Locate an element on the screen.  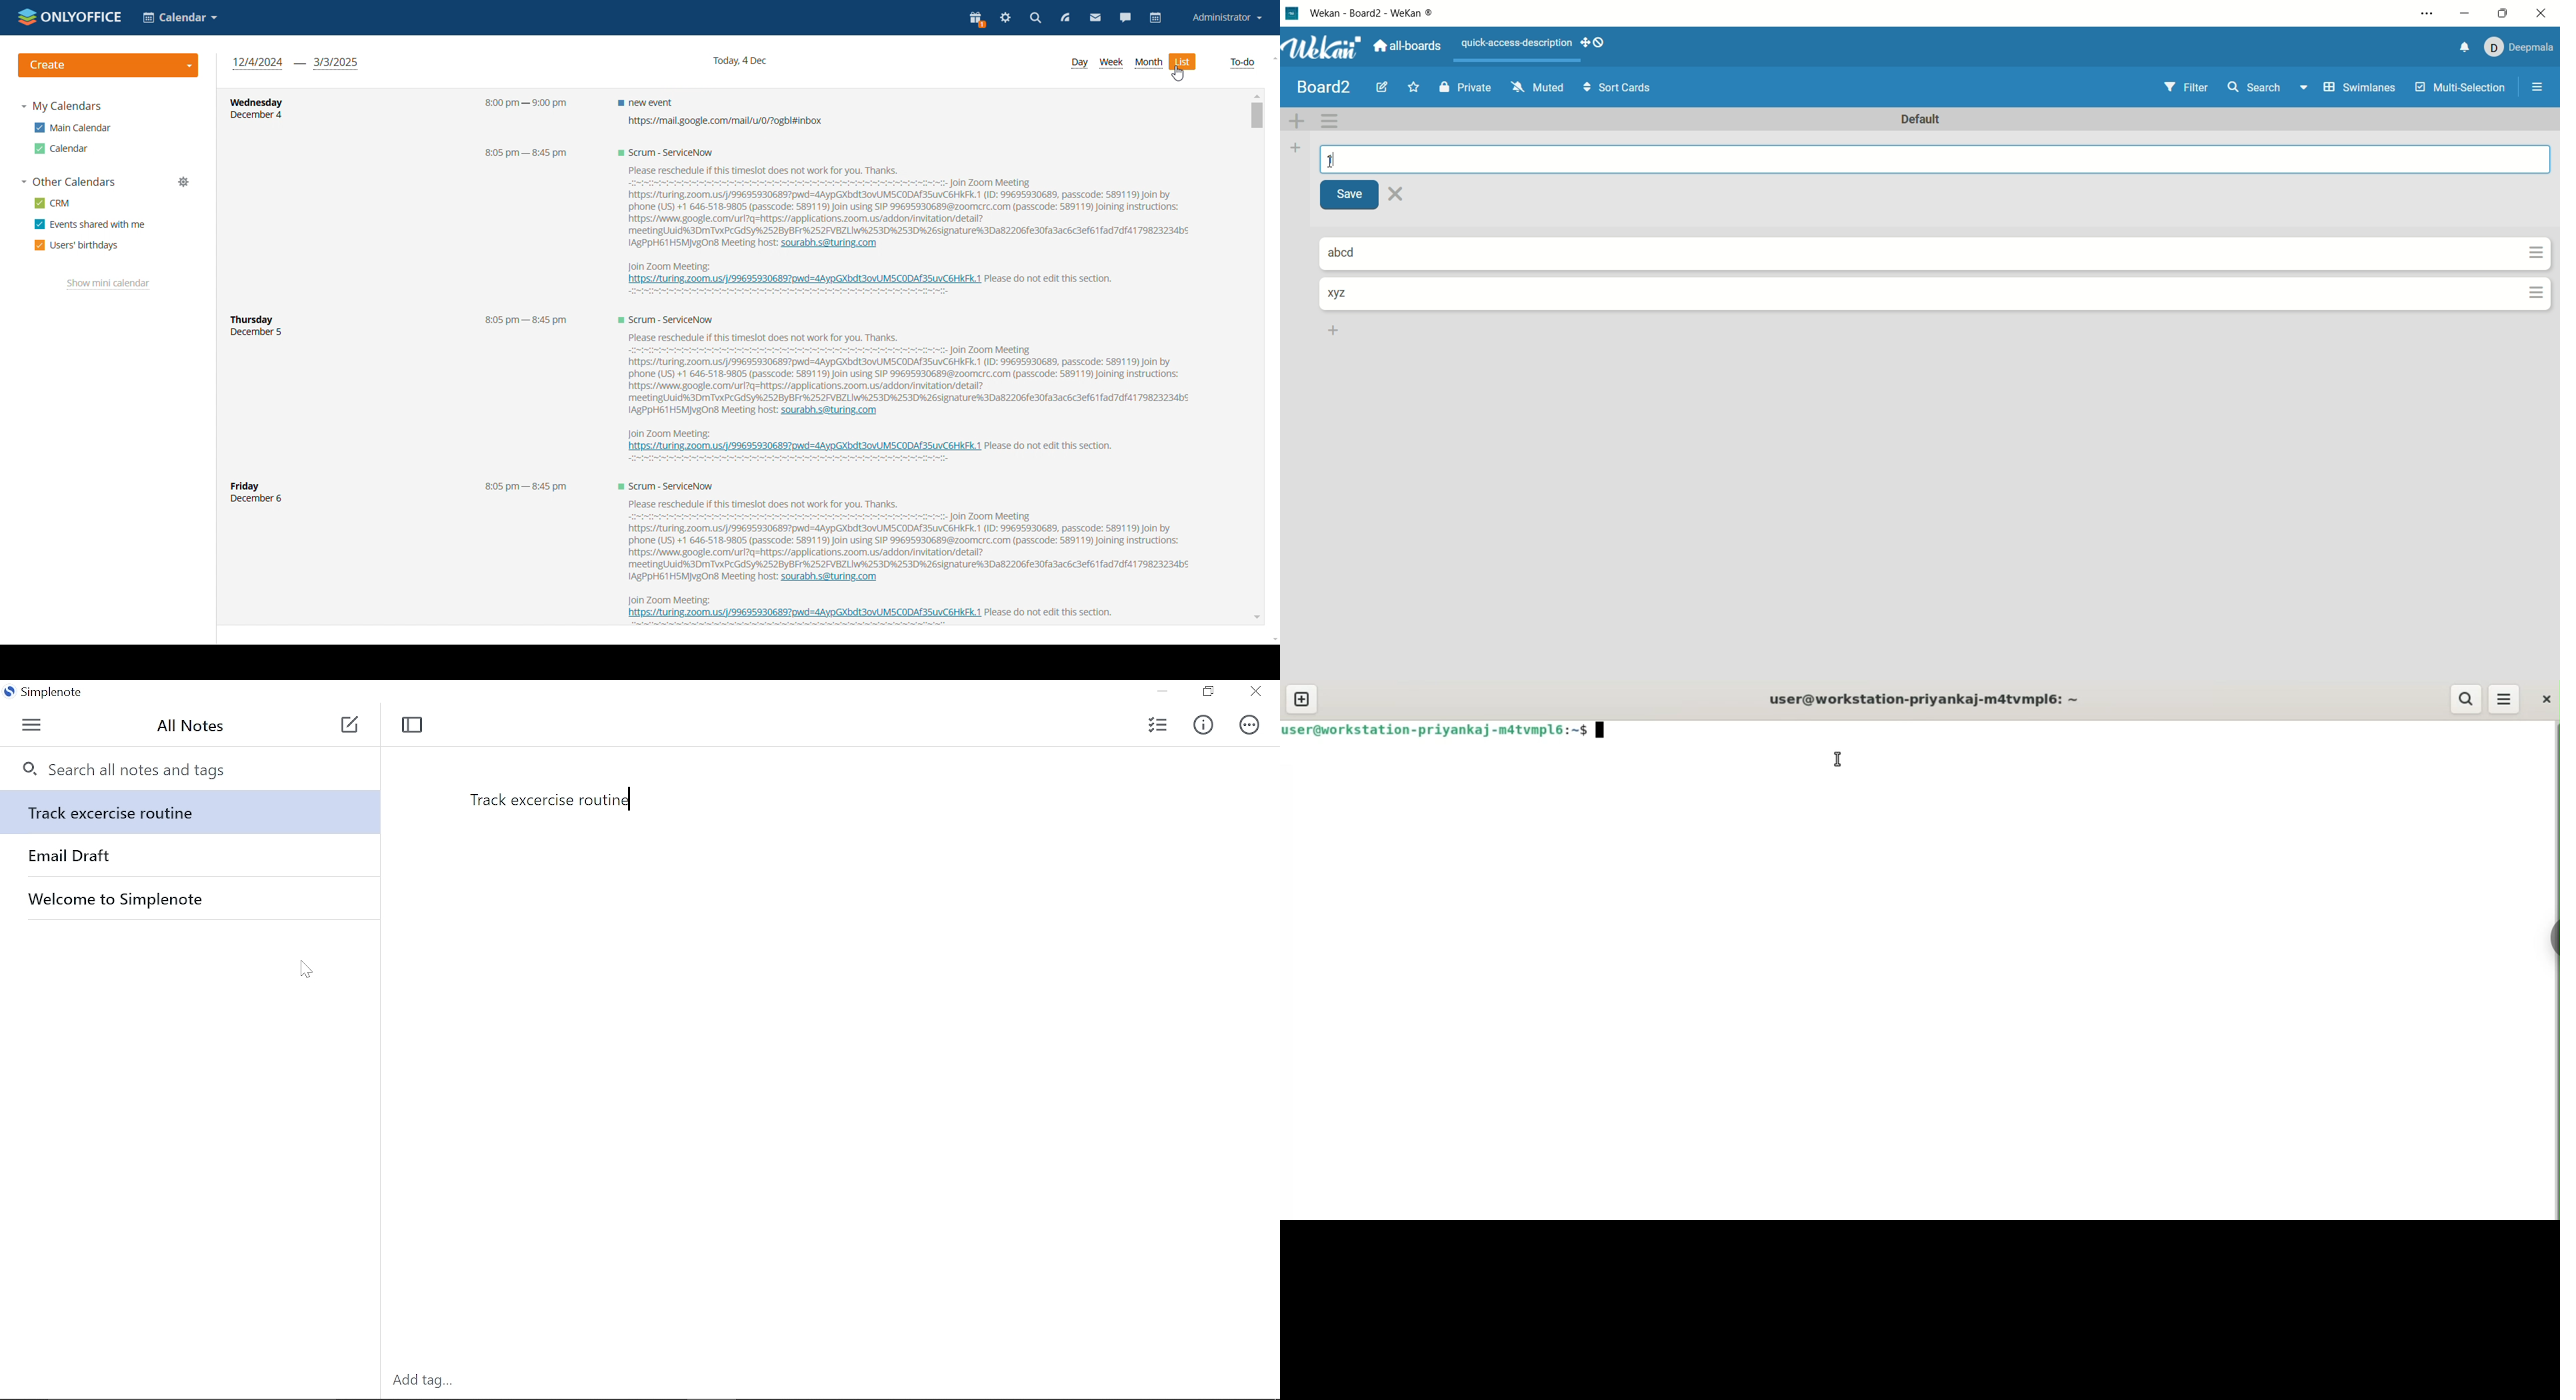
wekan-wekan is located at coordinates (1378, 15).